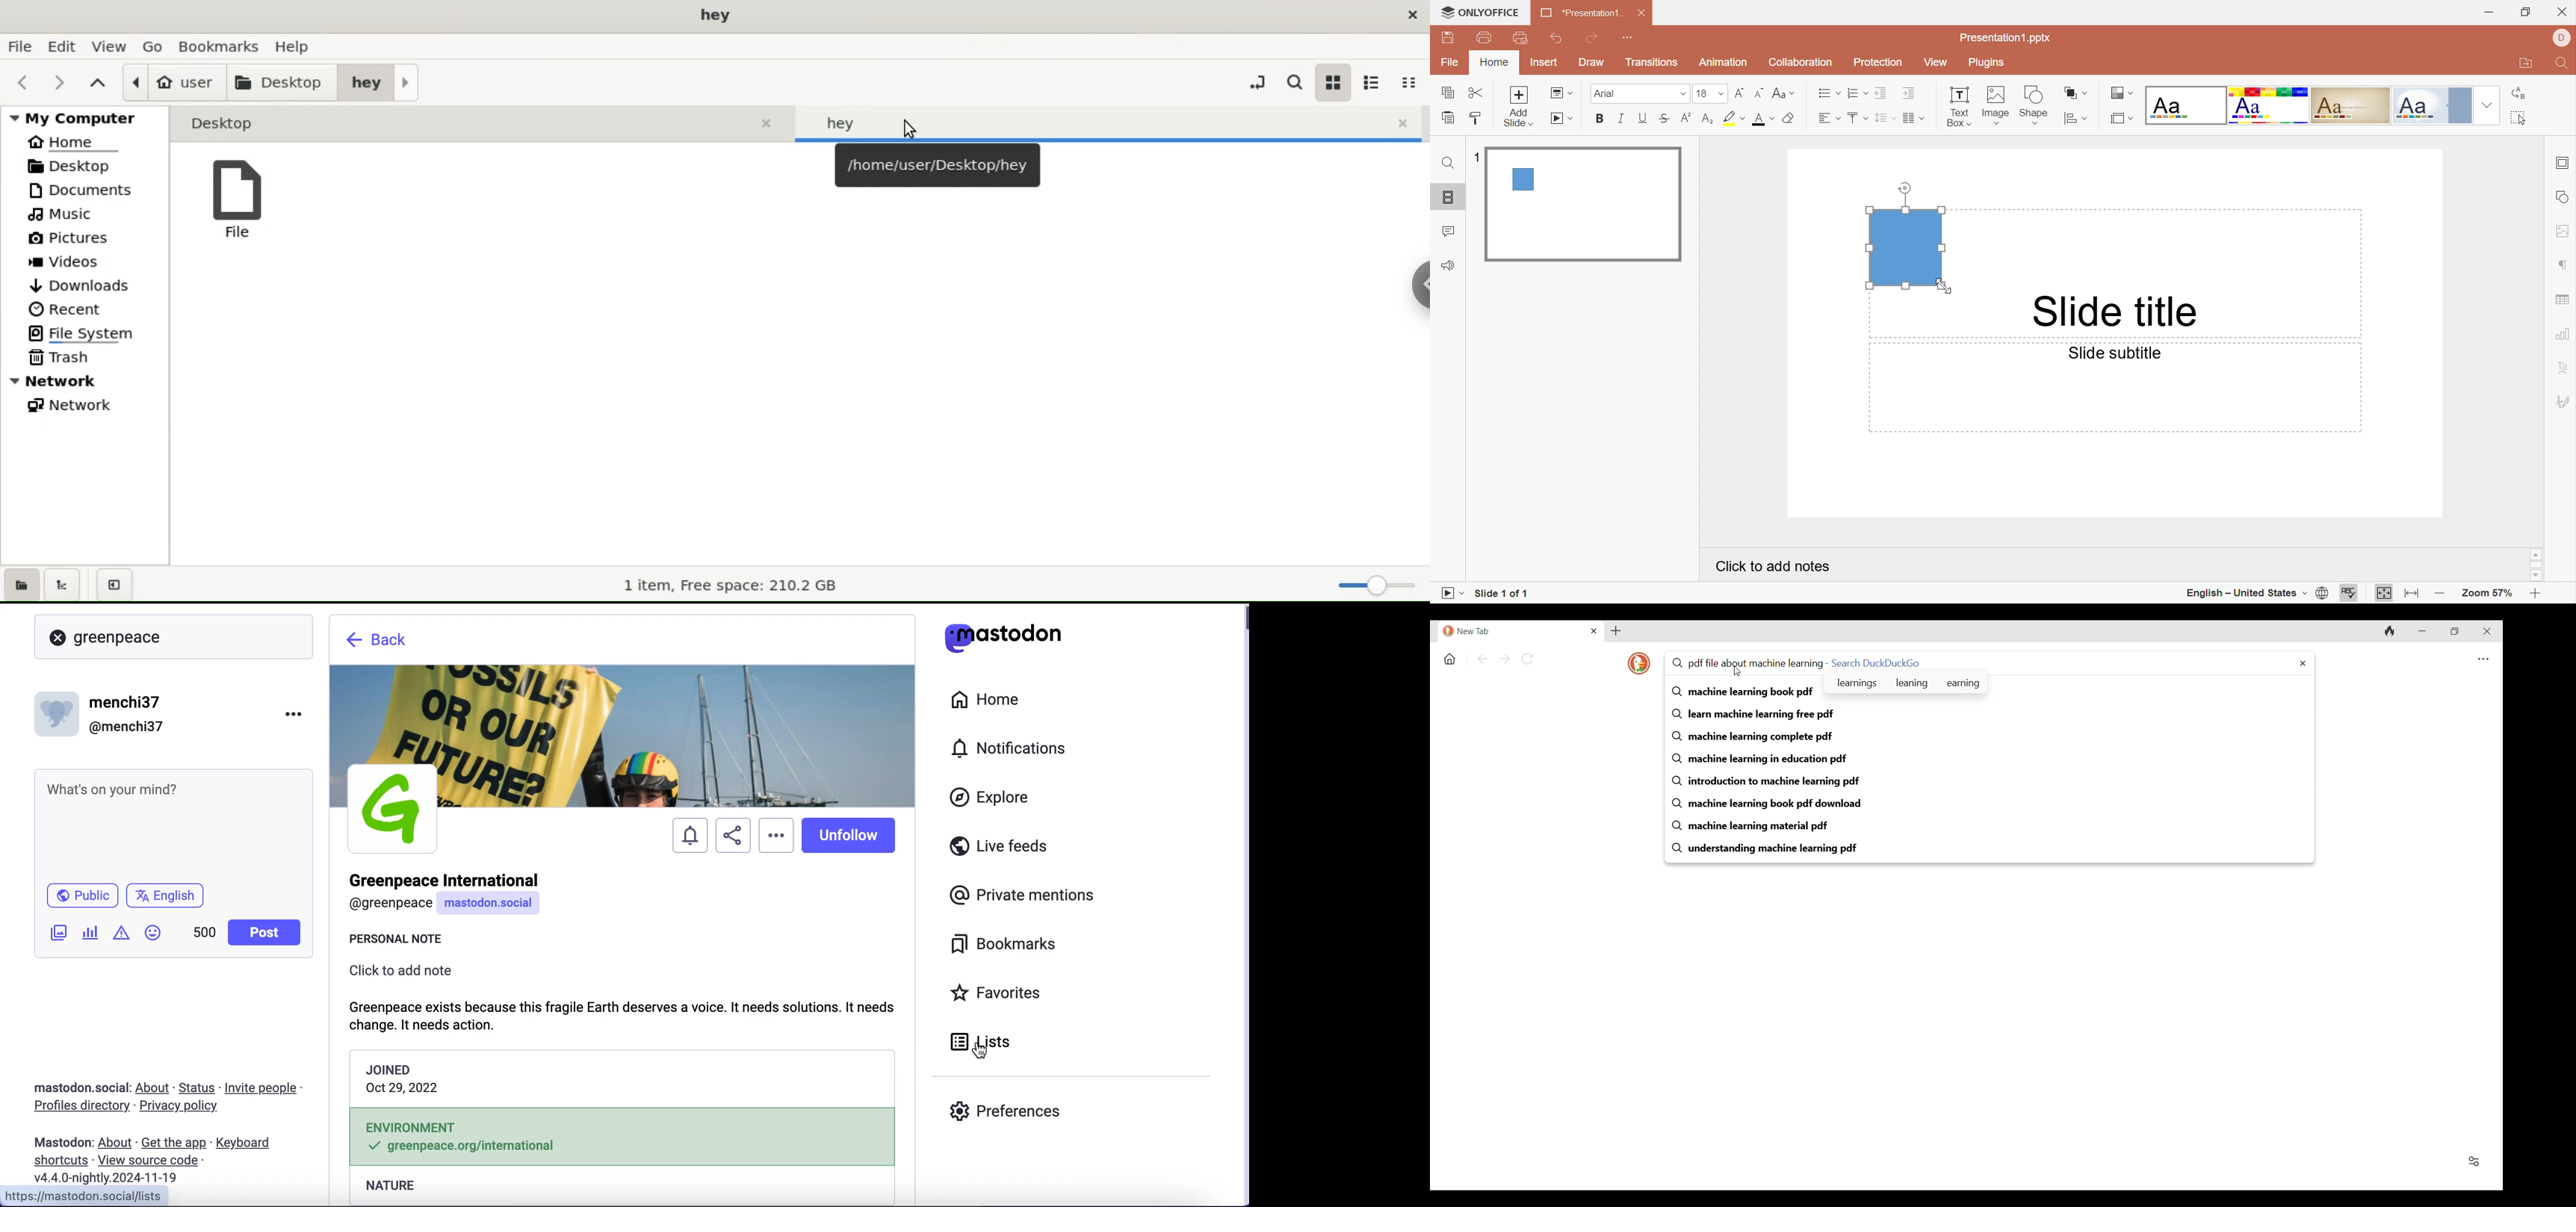 The width and height of the screenshot is (2576, 1232). Describe the element at coordinates (1447, 93) in the screenshot. I see `Copy` at that location.